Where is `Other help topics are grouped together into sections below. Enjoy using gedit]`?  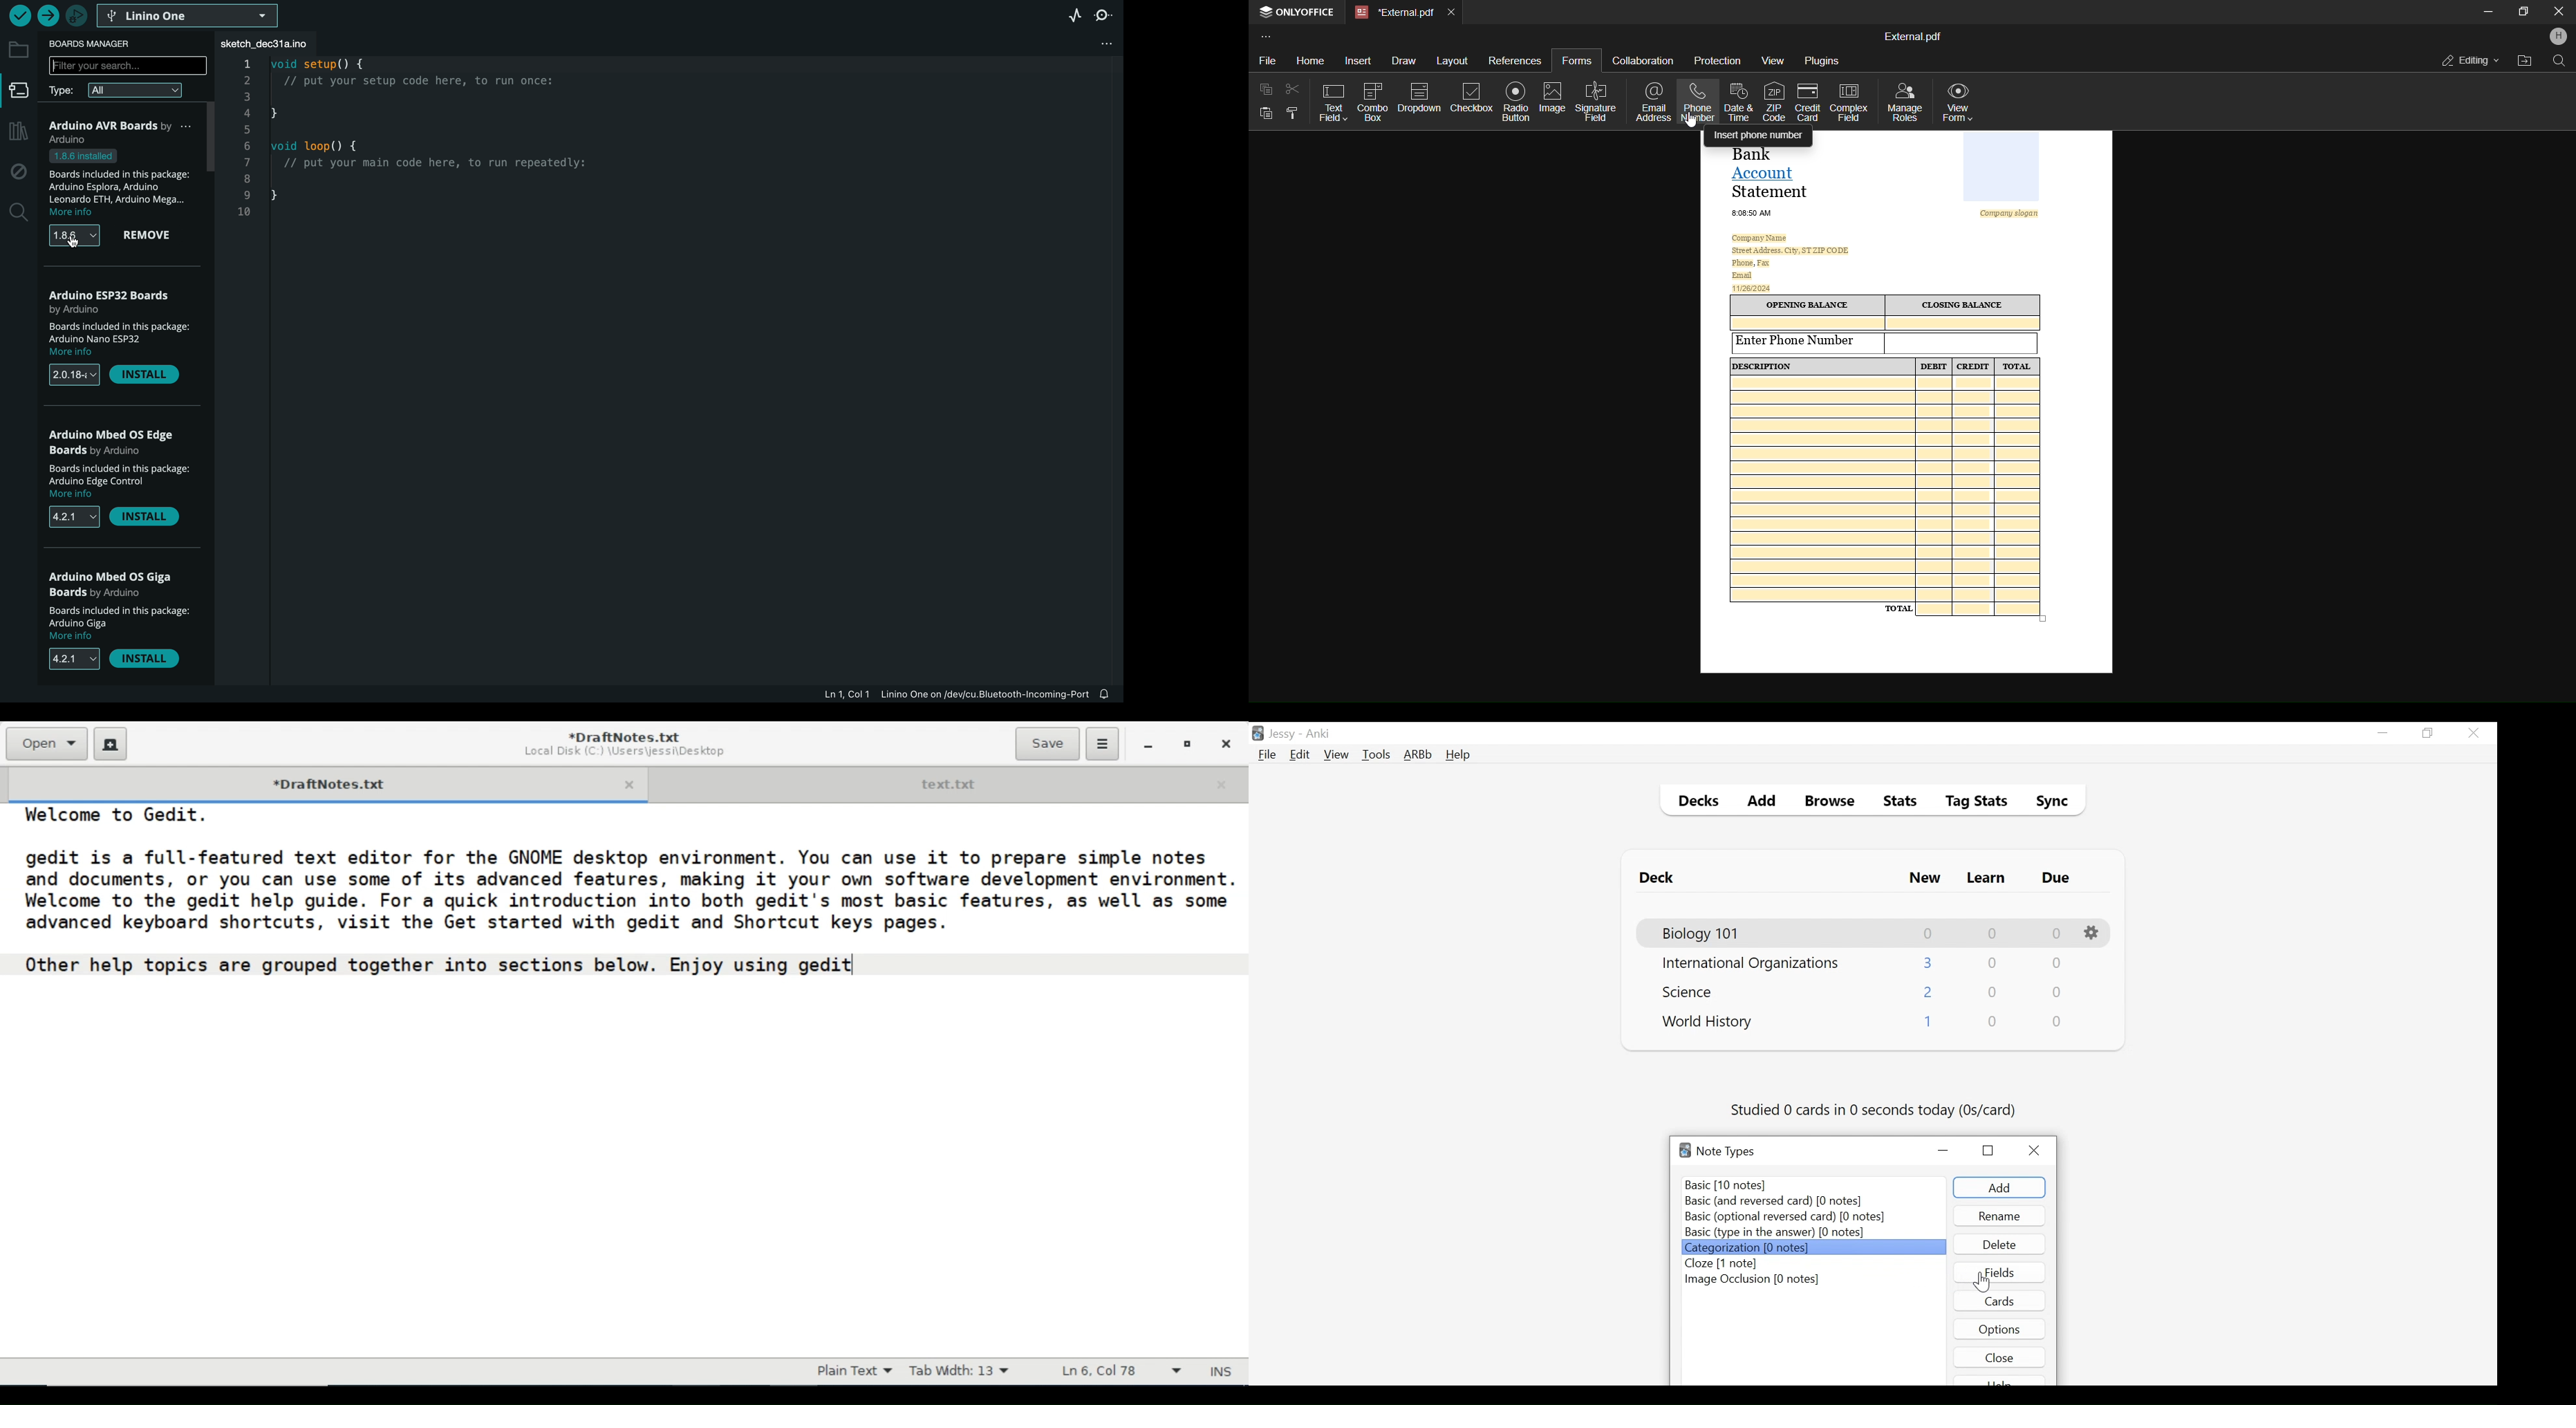
Other help topics are grouped together into sections below. Enjoy using gedit] is located at coordinates (456, 967).